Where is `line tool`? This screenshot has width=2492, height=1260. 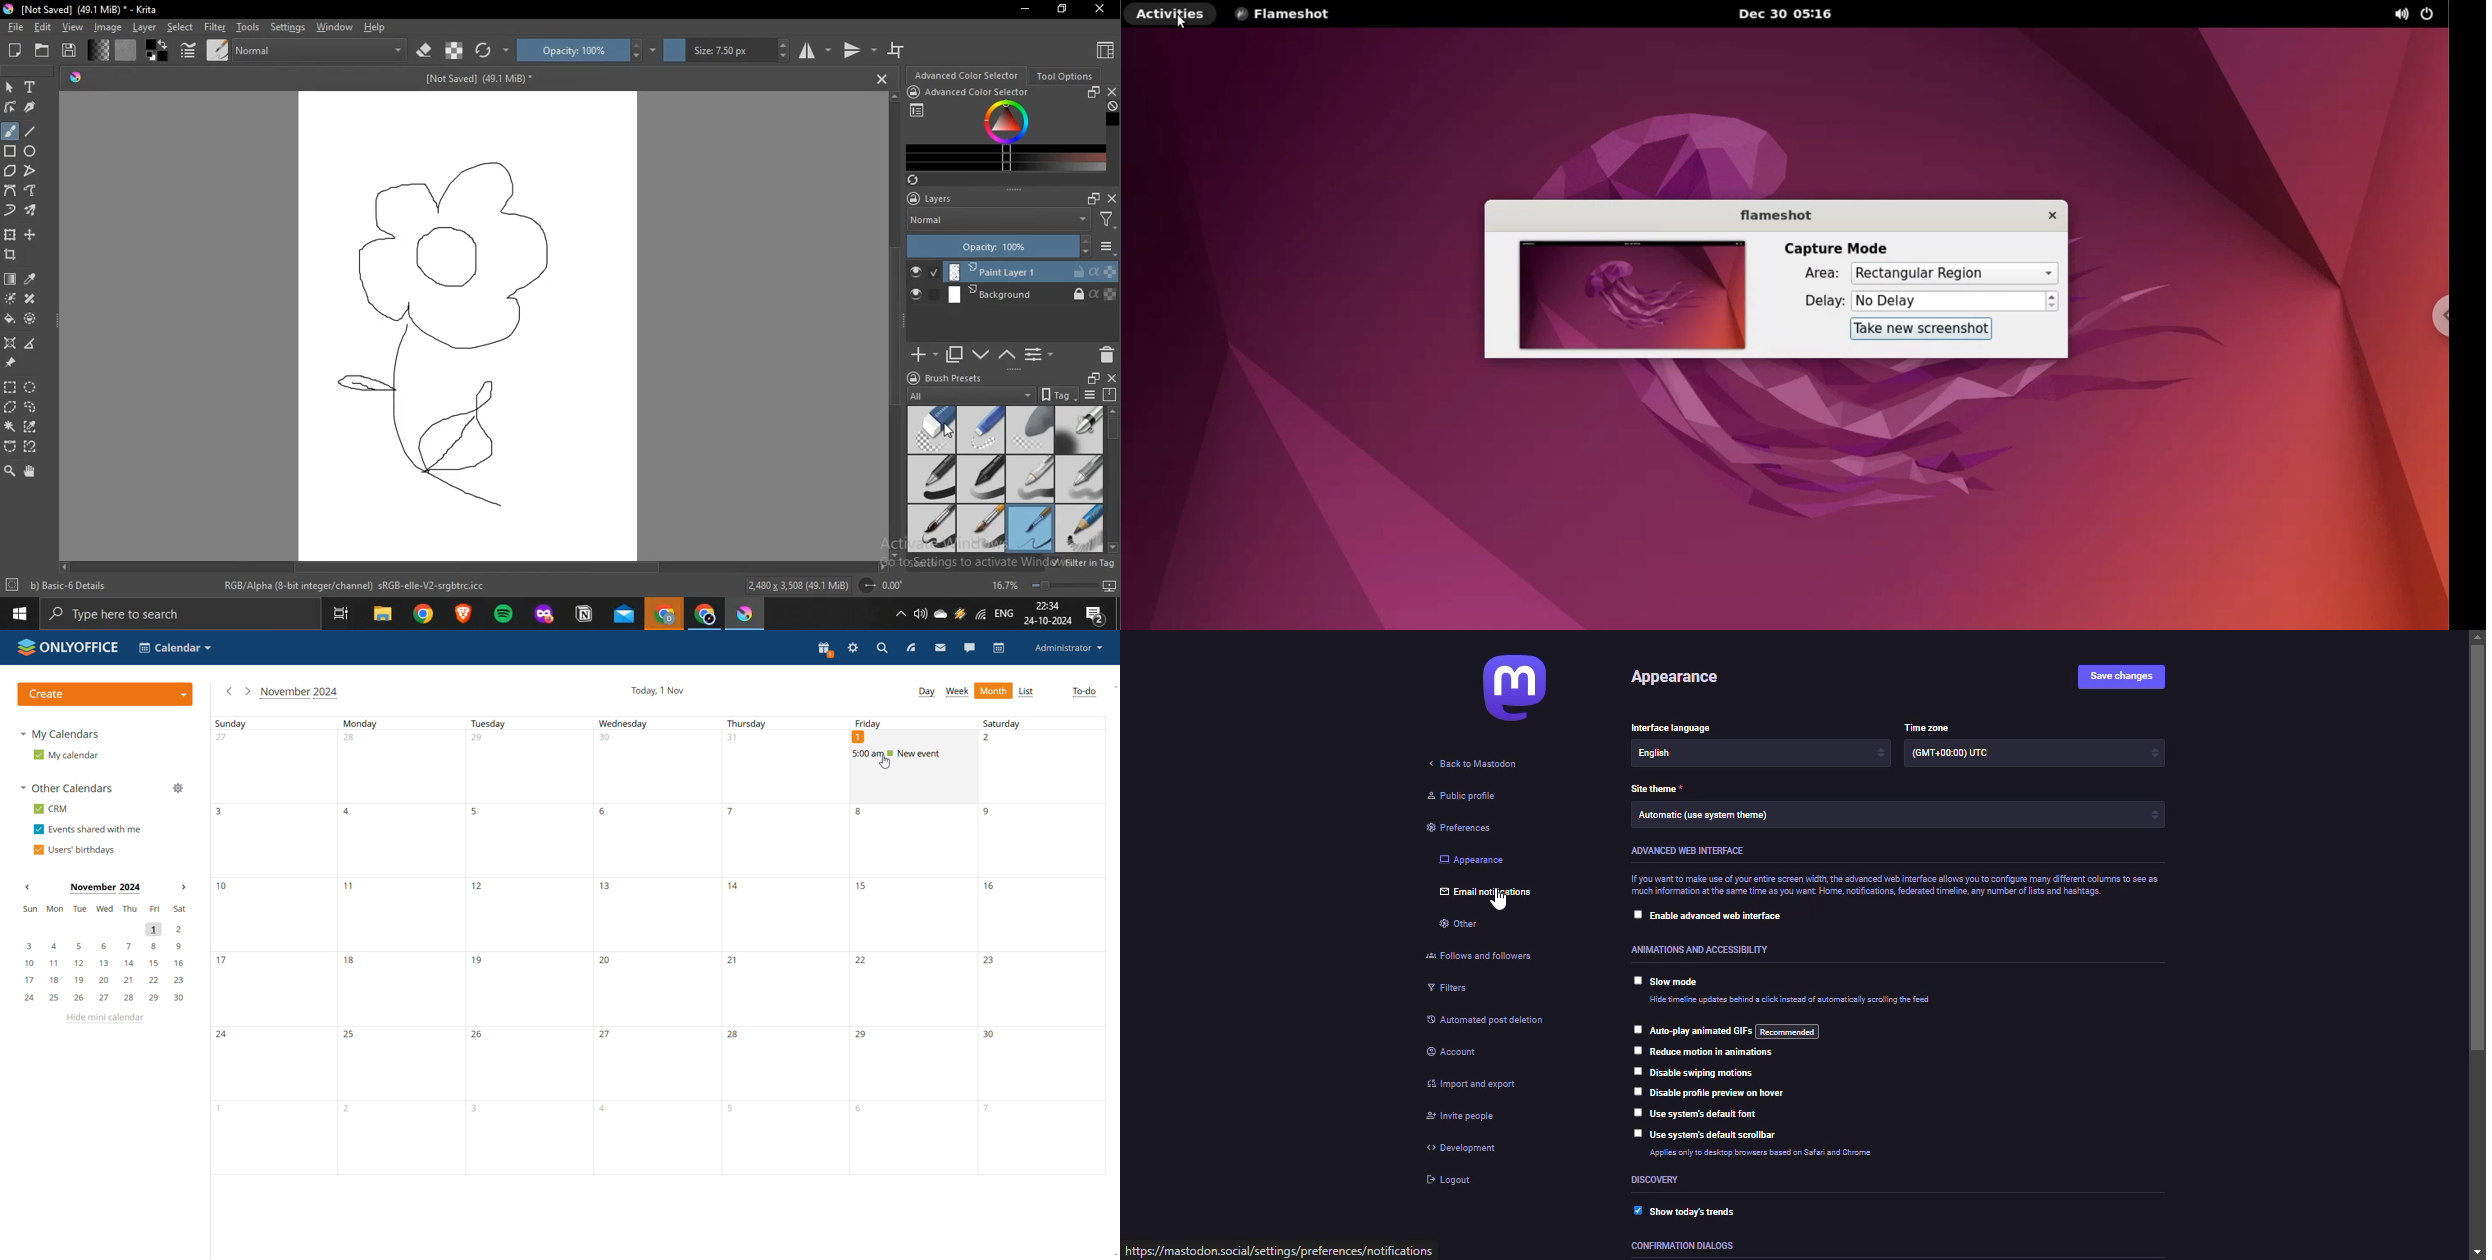 line tool is located at coordinates (35, 131).